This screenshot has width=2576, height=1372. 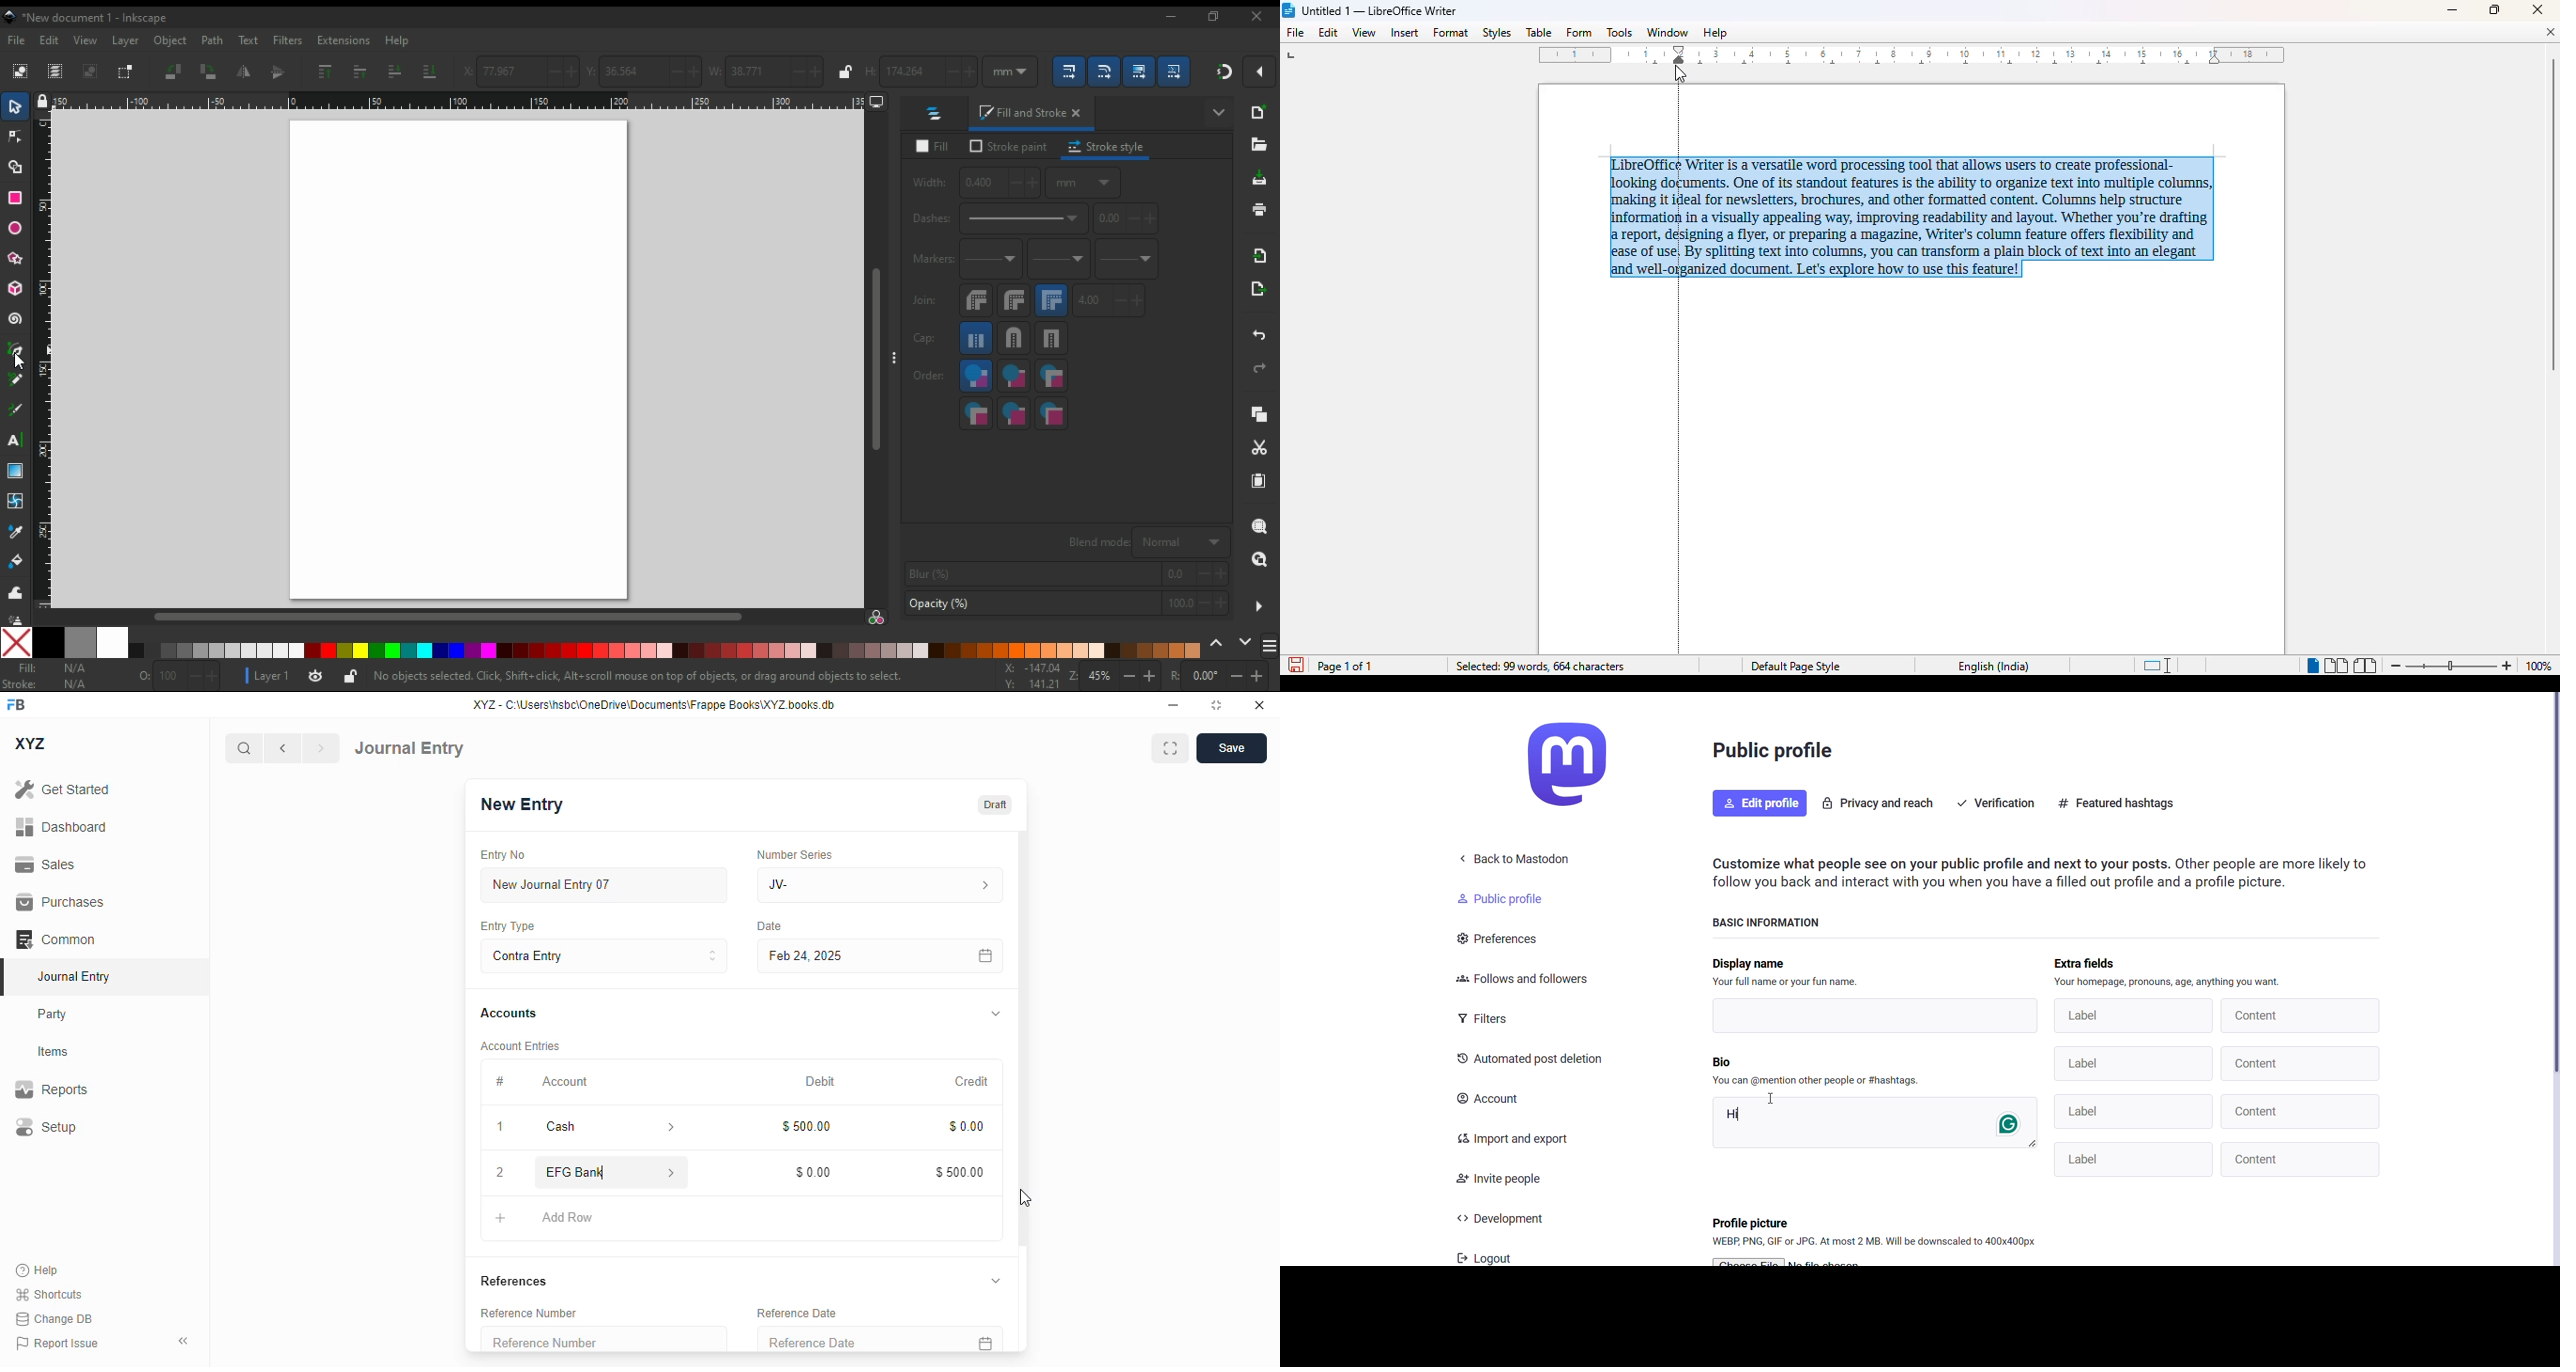 I want to click on toggle maximize, so click(x=1216, y=705).